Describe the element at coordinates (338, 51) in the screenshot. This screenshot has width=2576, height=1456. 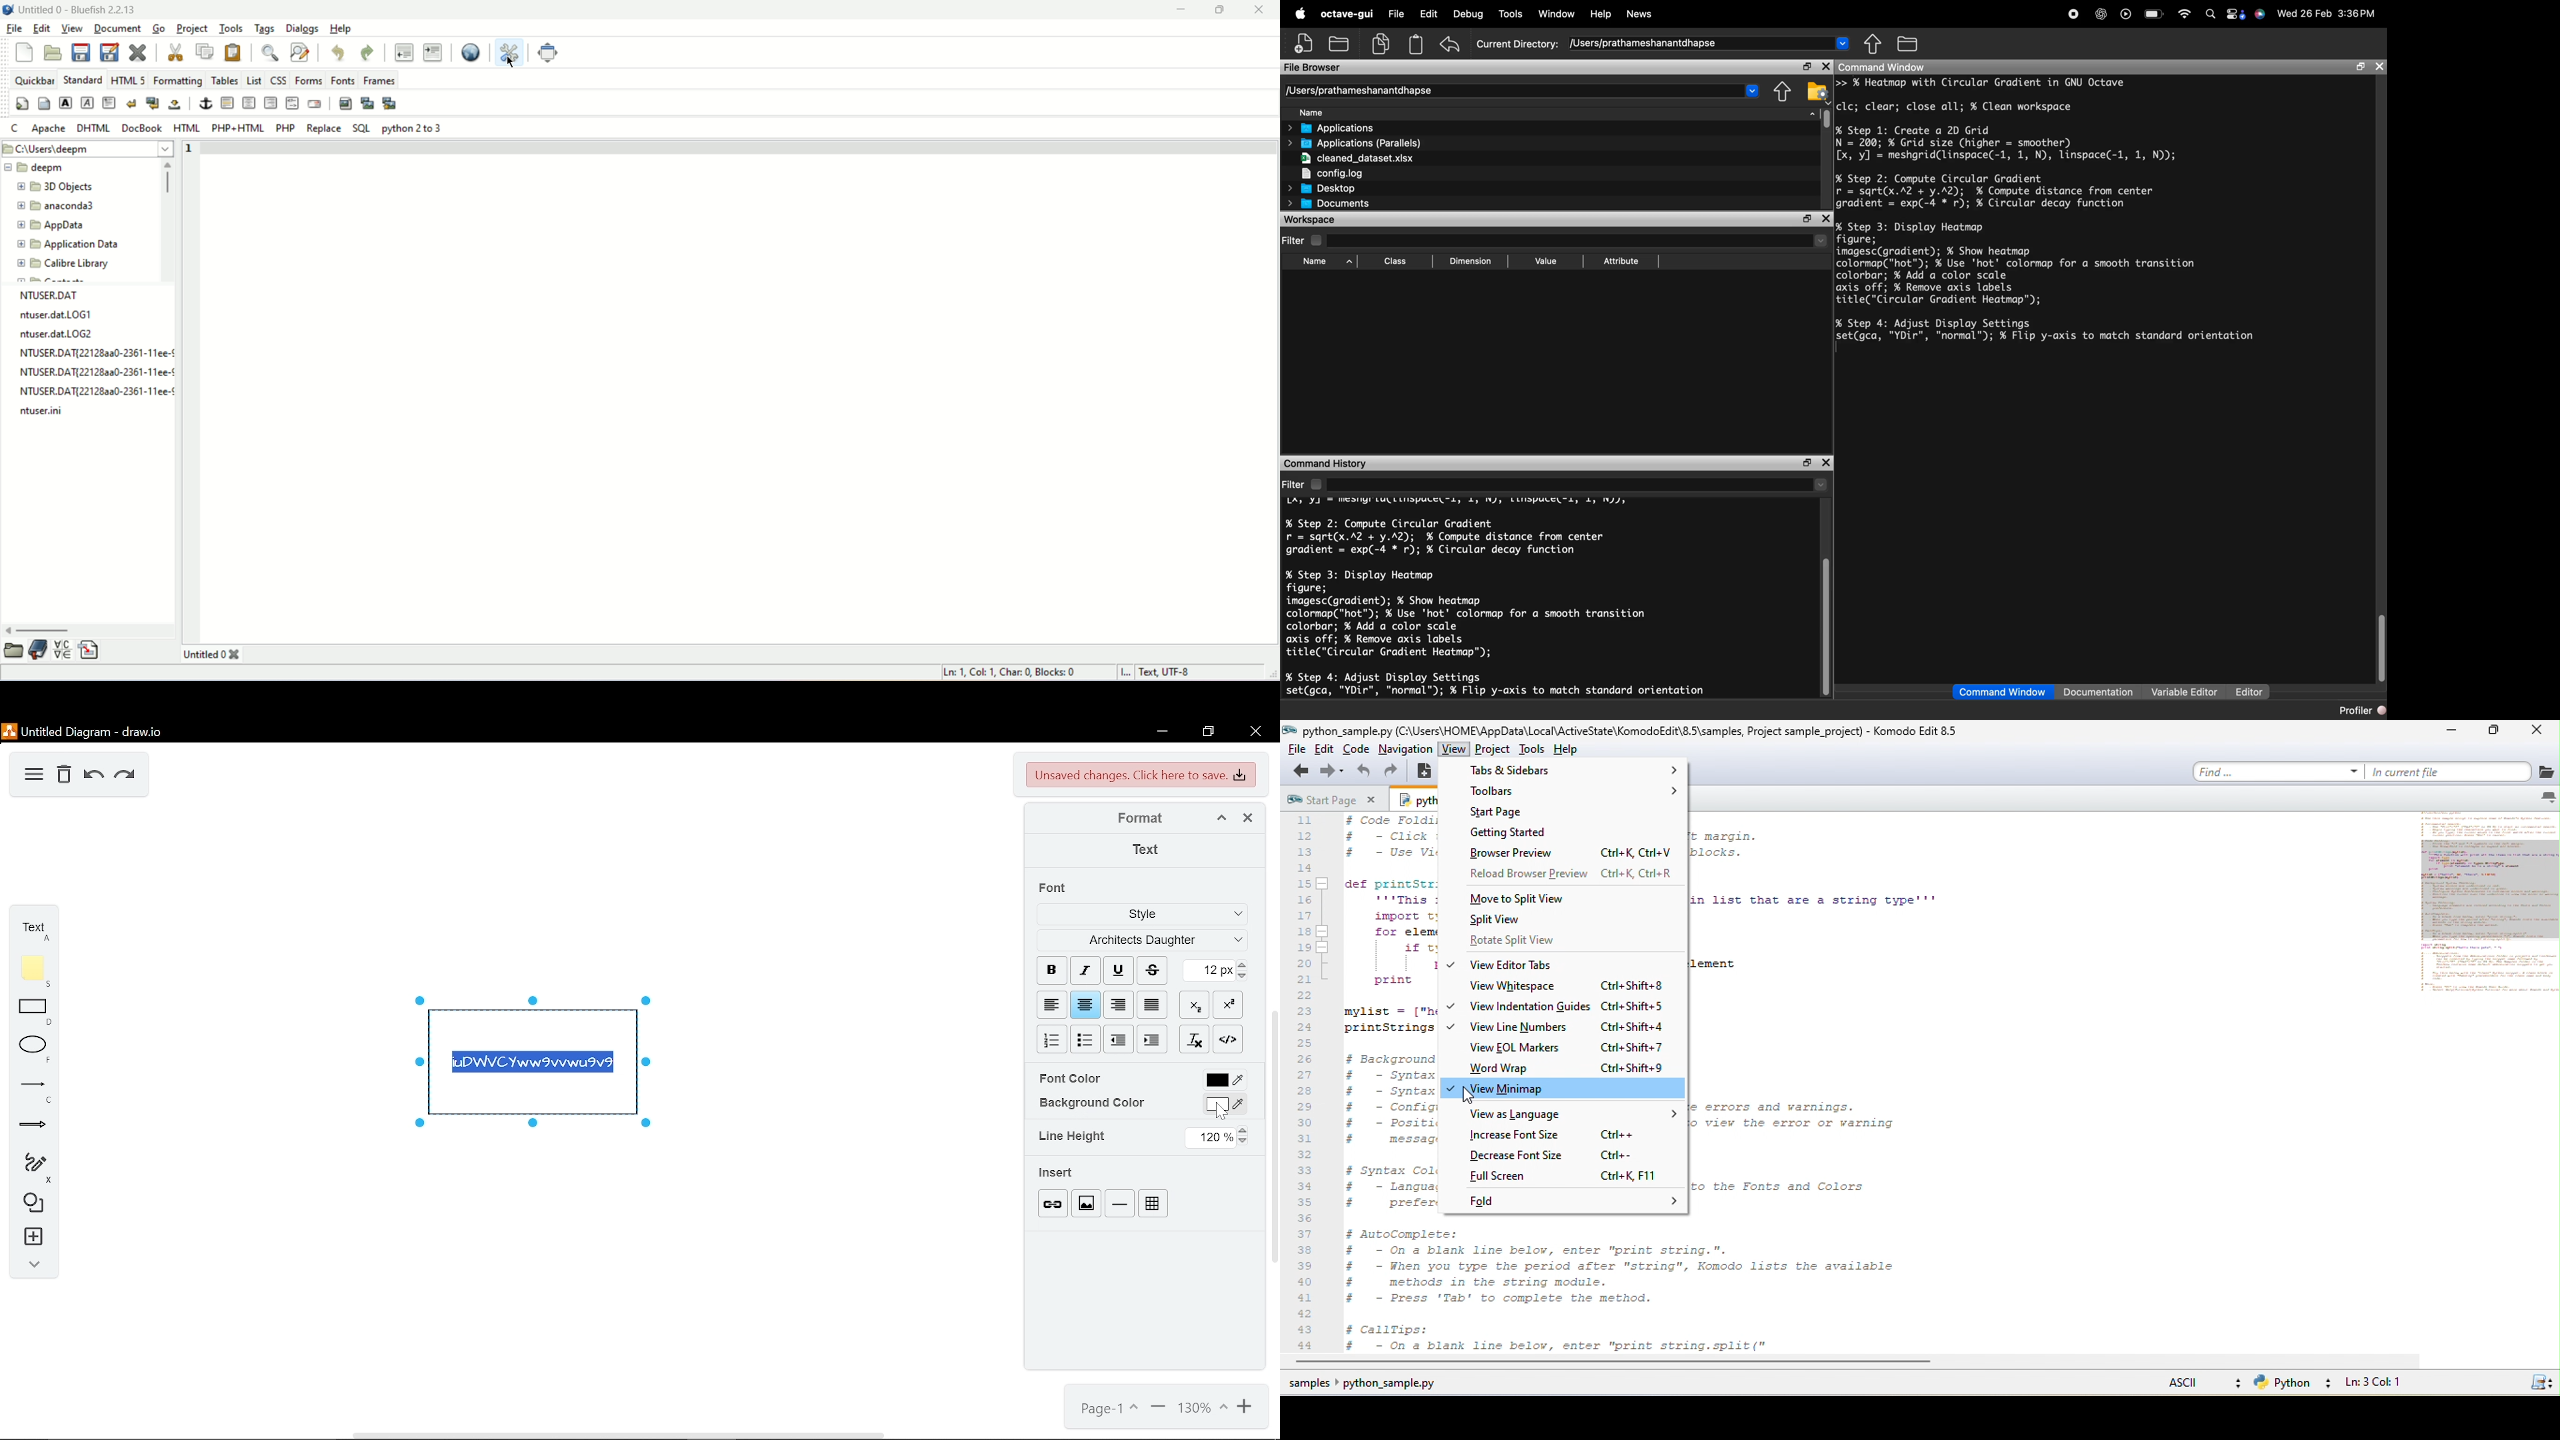
I see `undo` at that location.